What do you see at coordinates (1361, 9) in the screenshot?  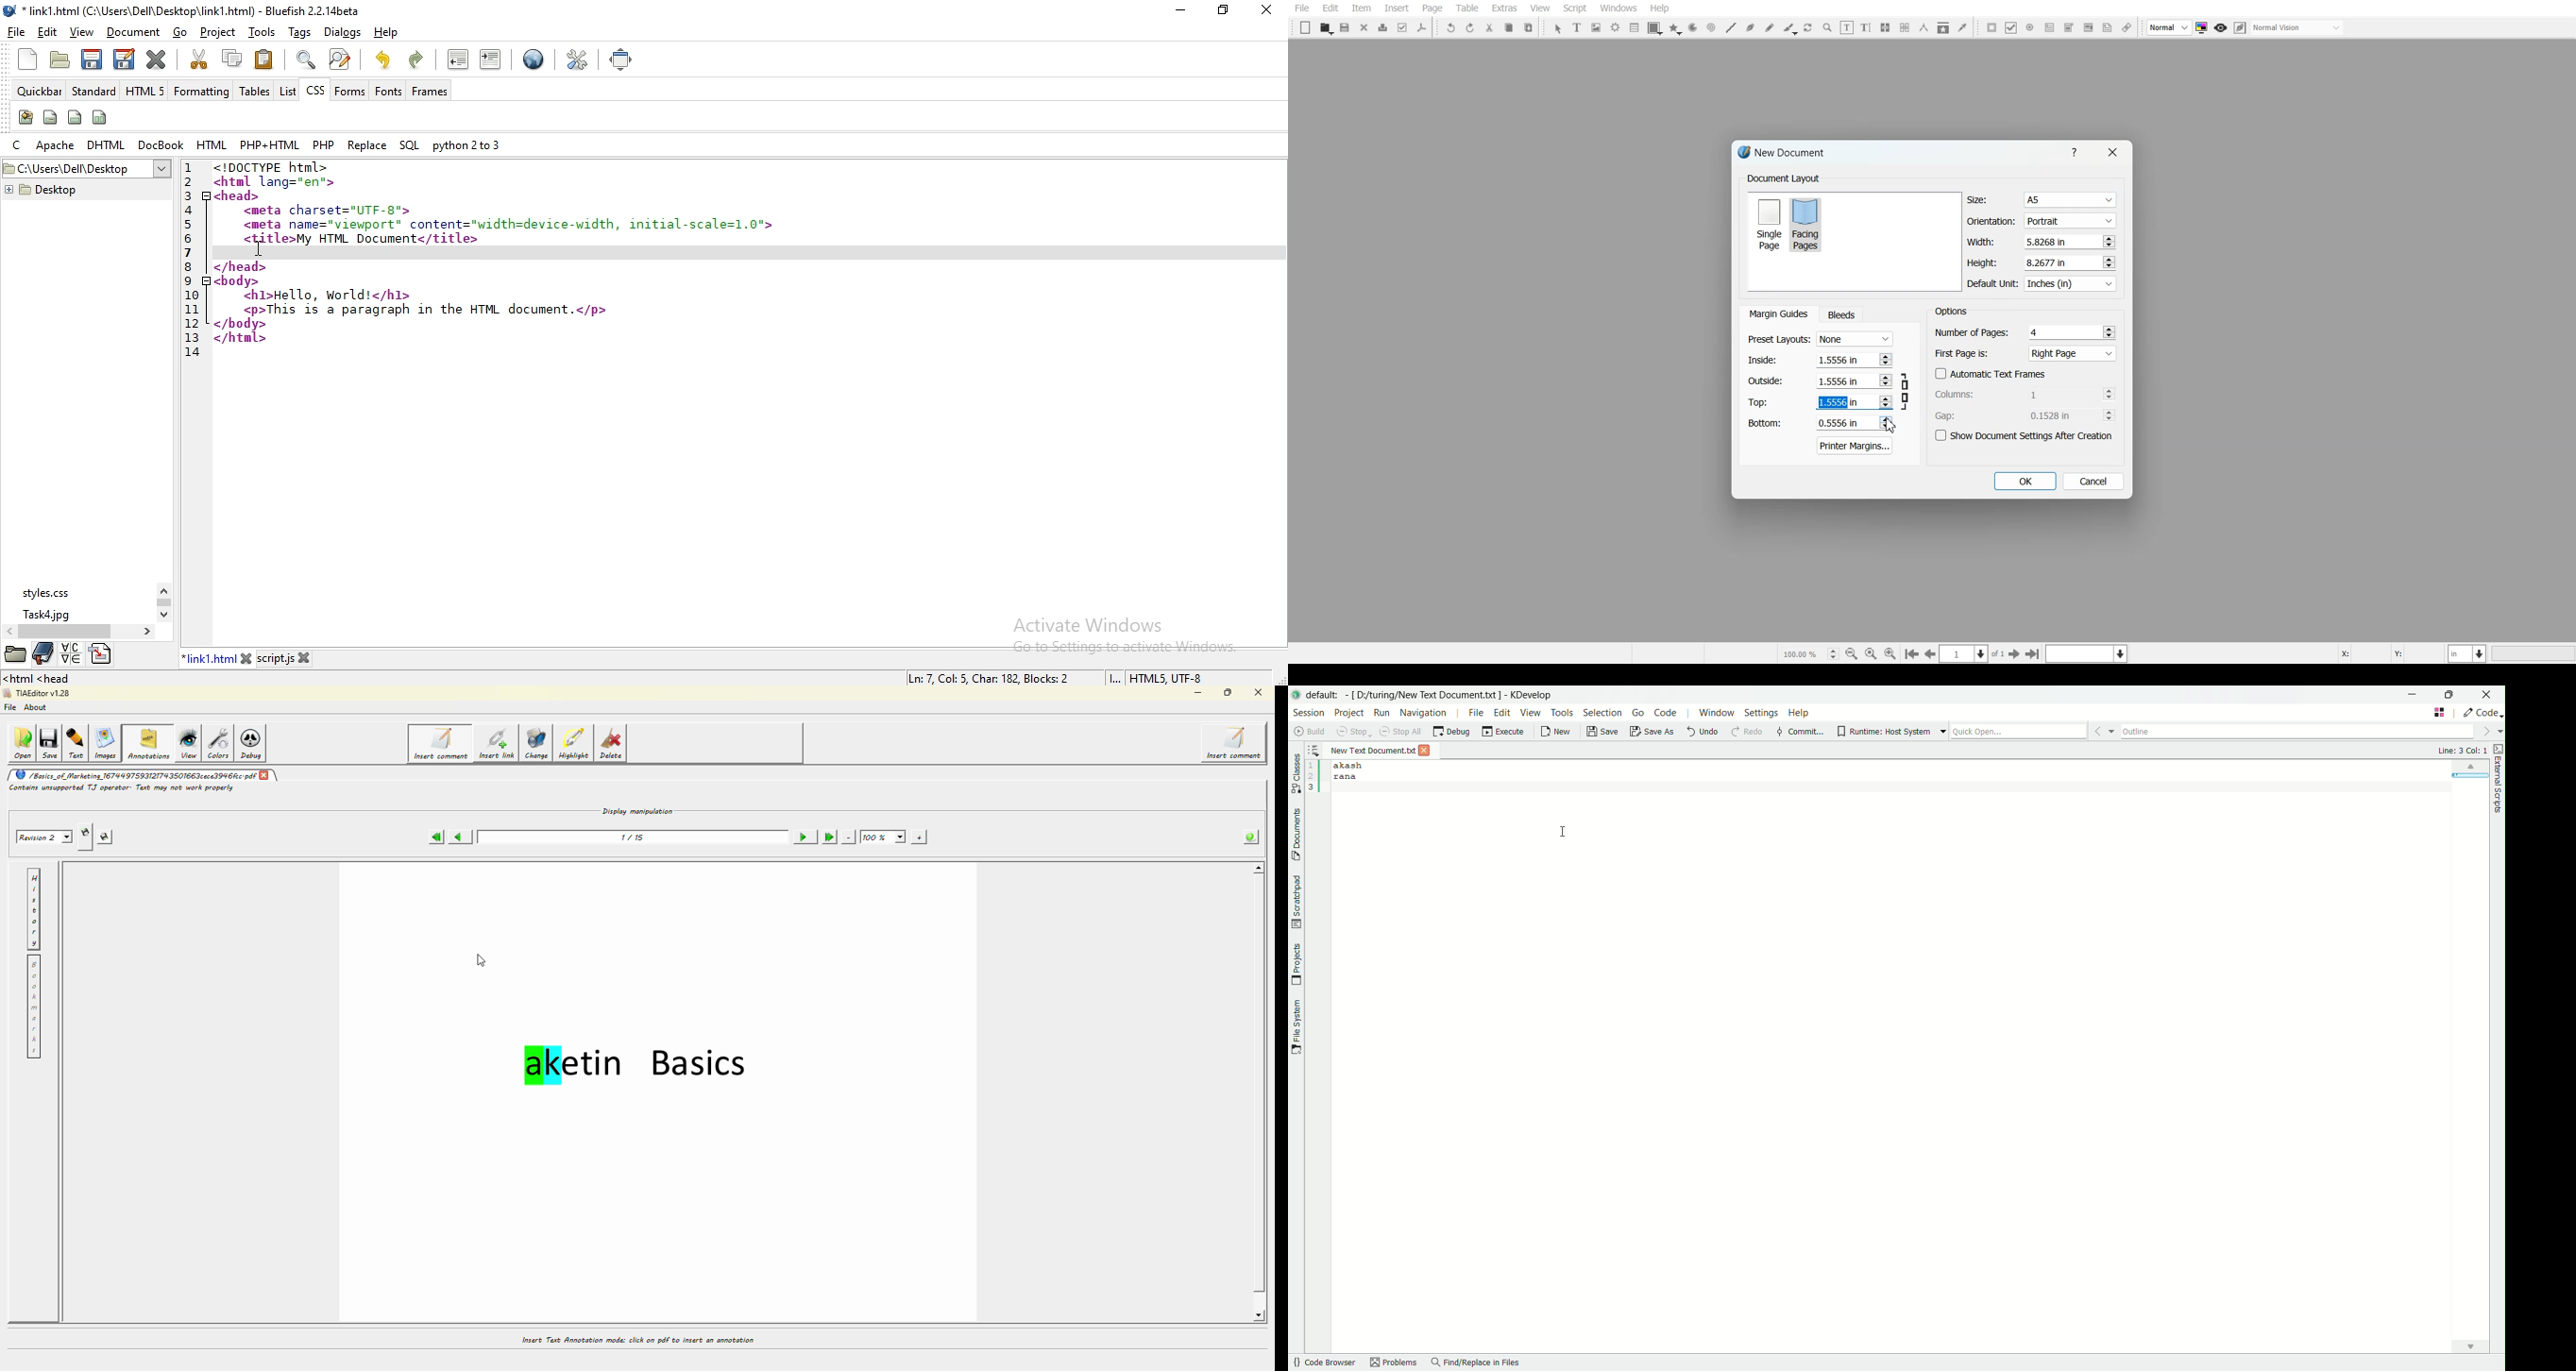 I see `Item` at bounding box center [1361, 9].